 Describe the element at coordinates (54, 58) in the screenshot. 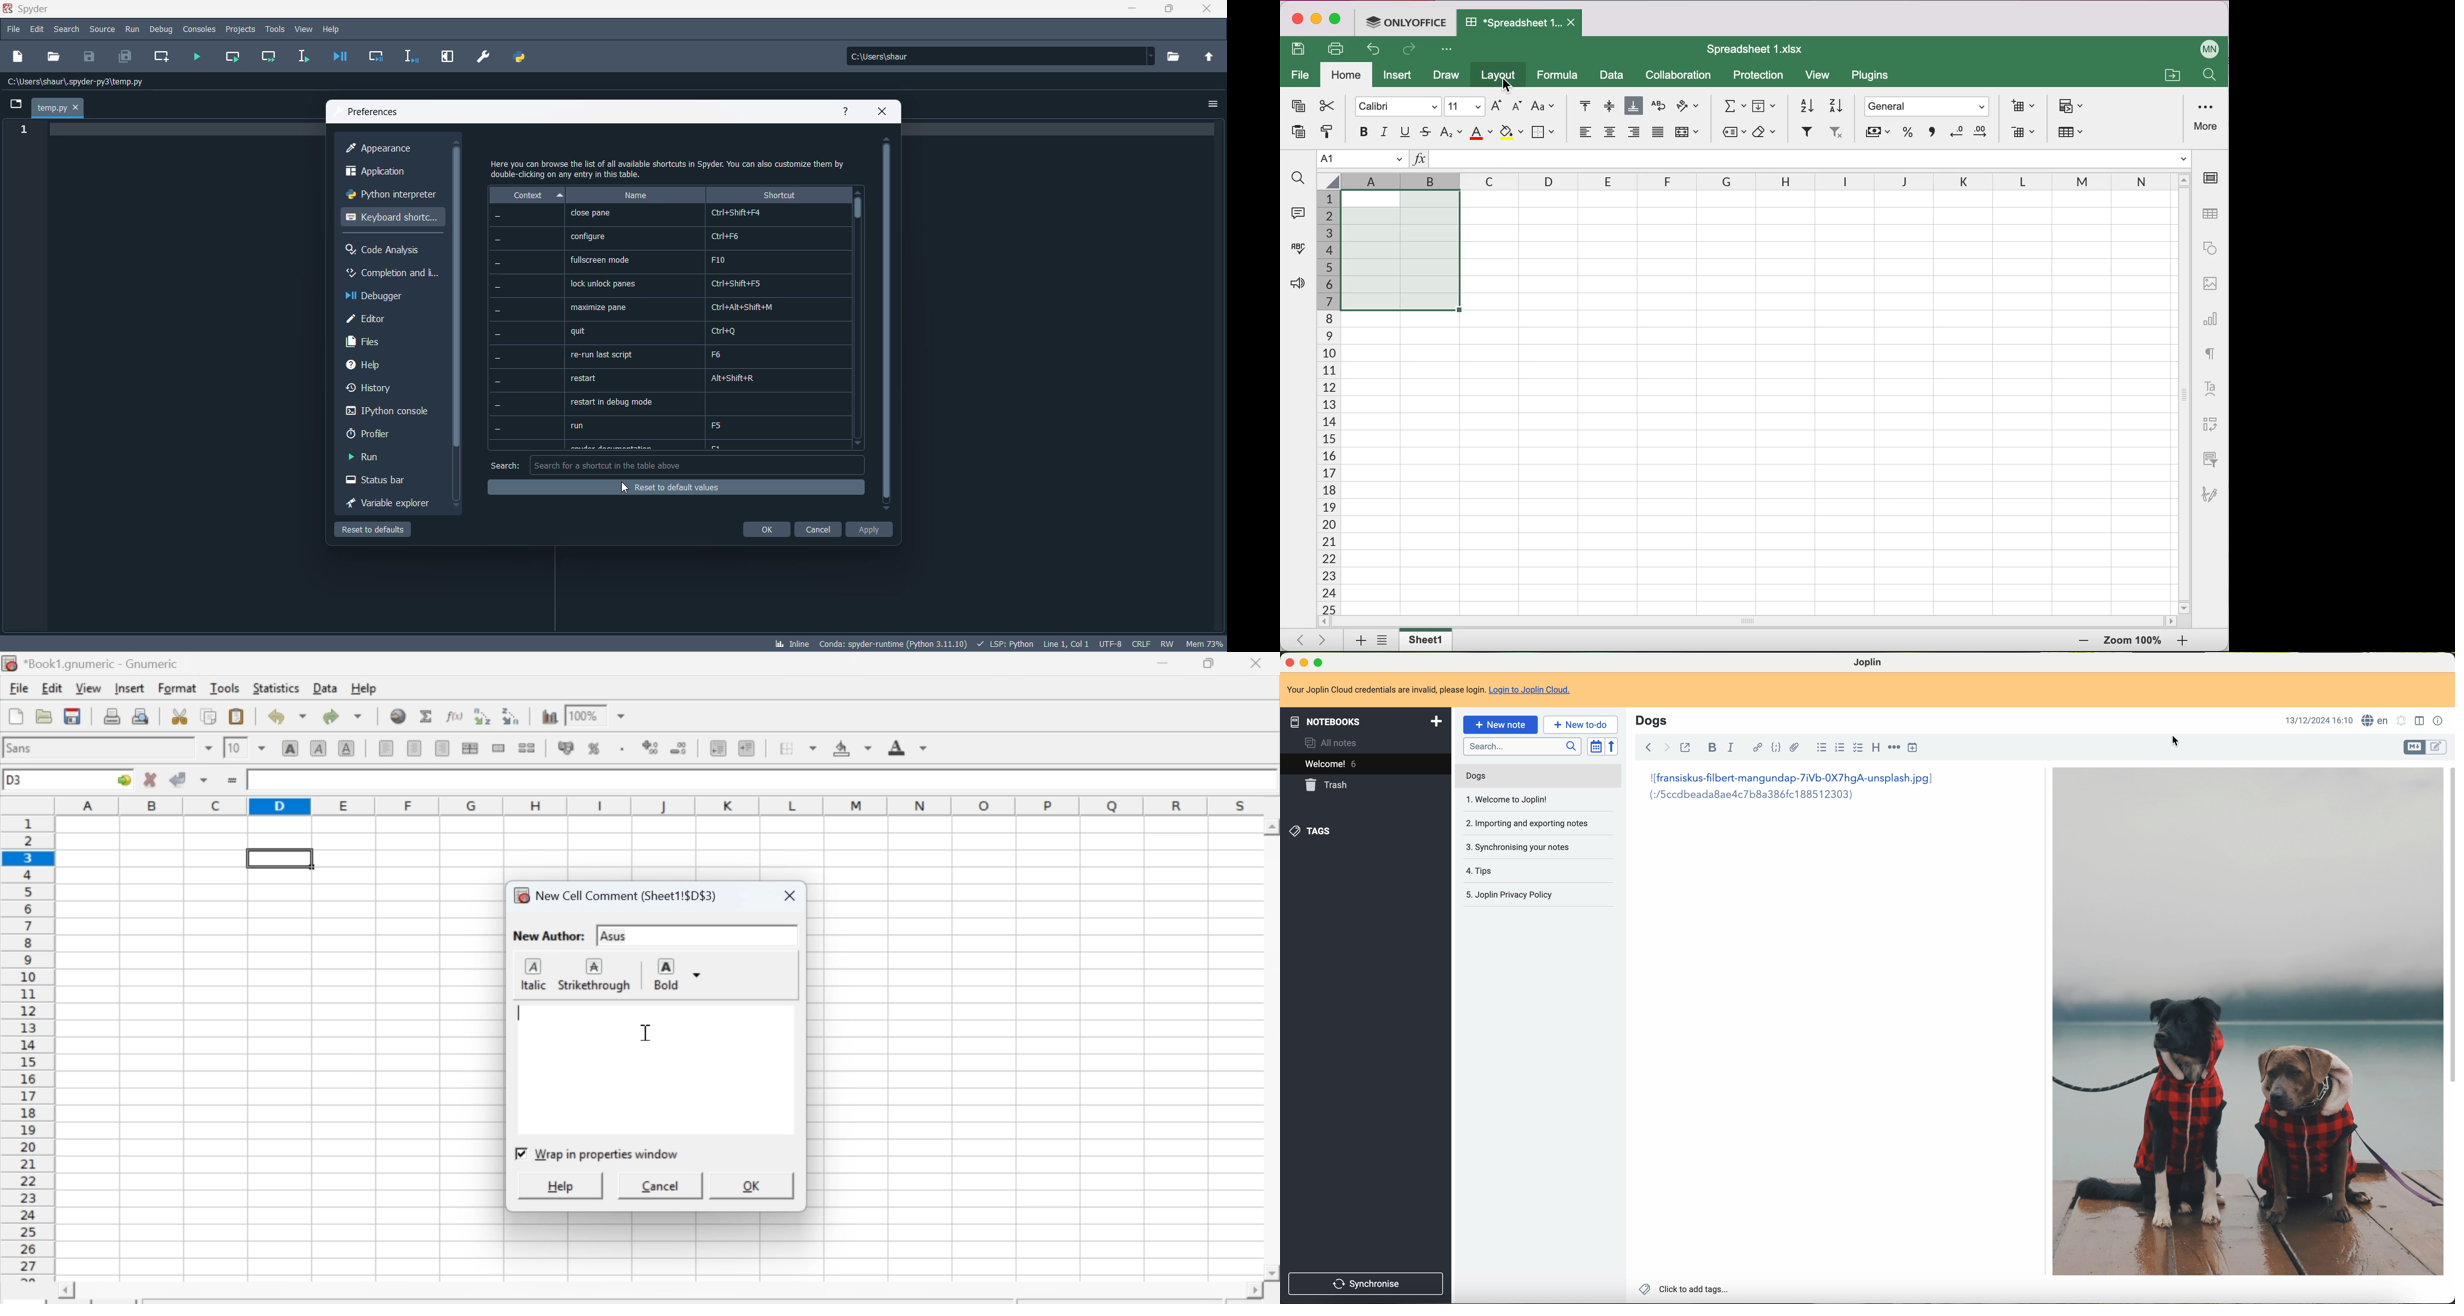

I see `open ` at that location.